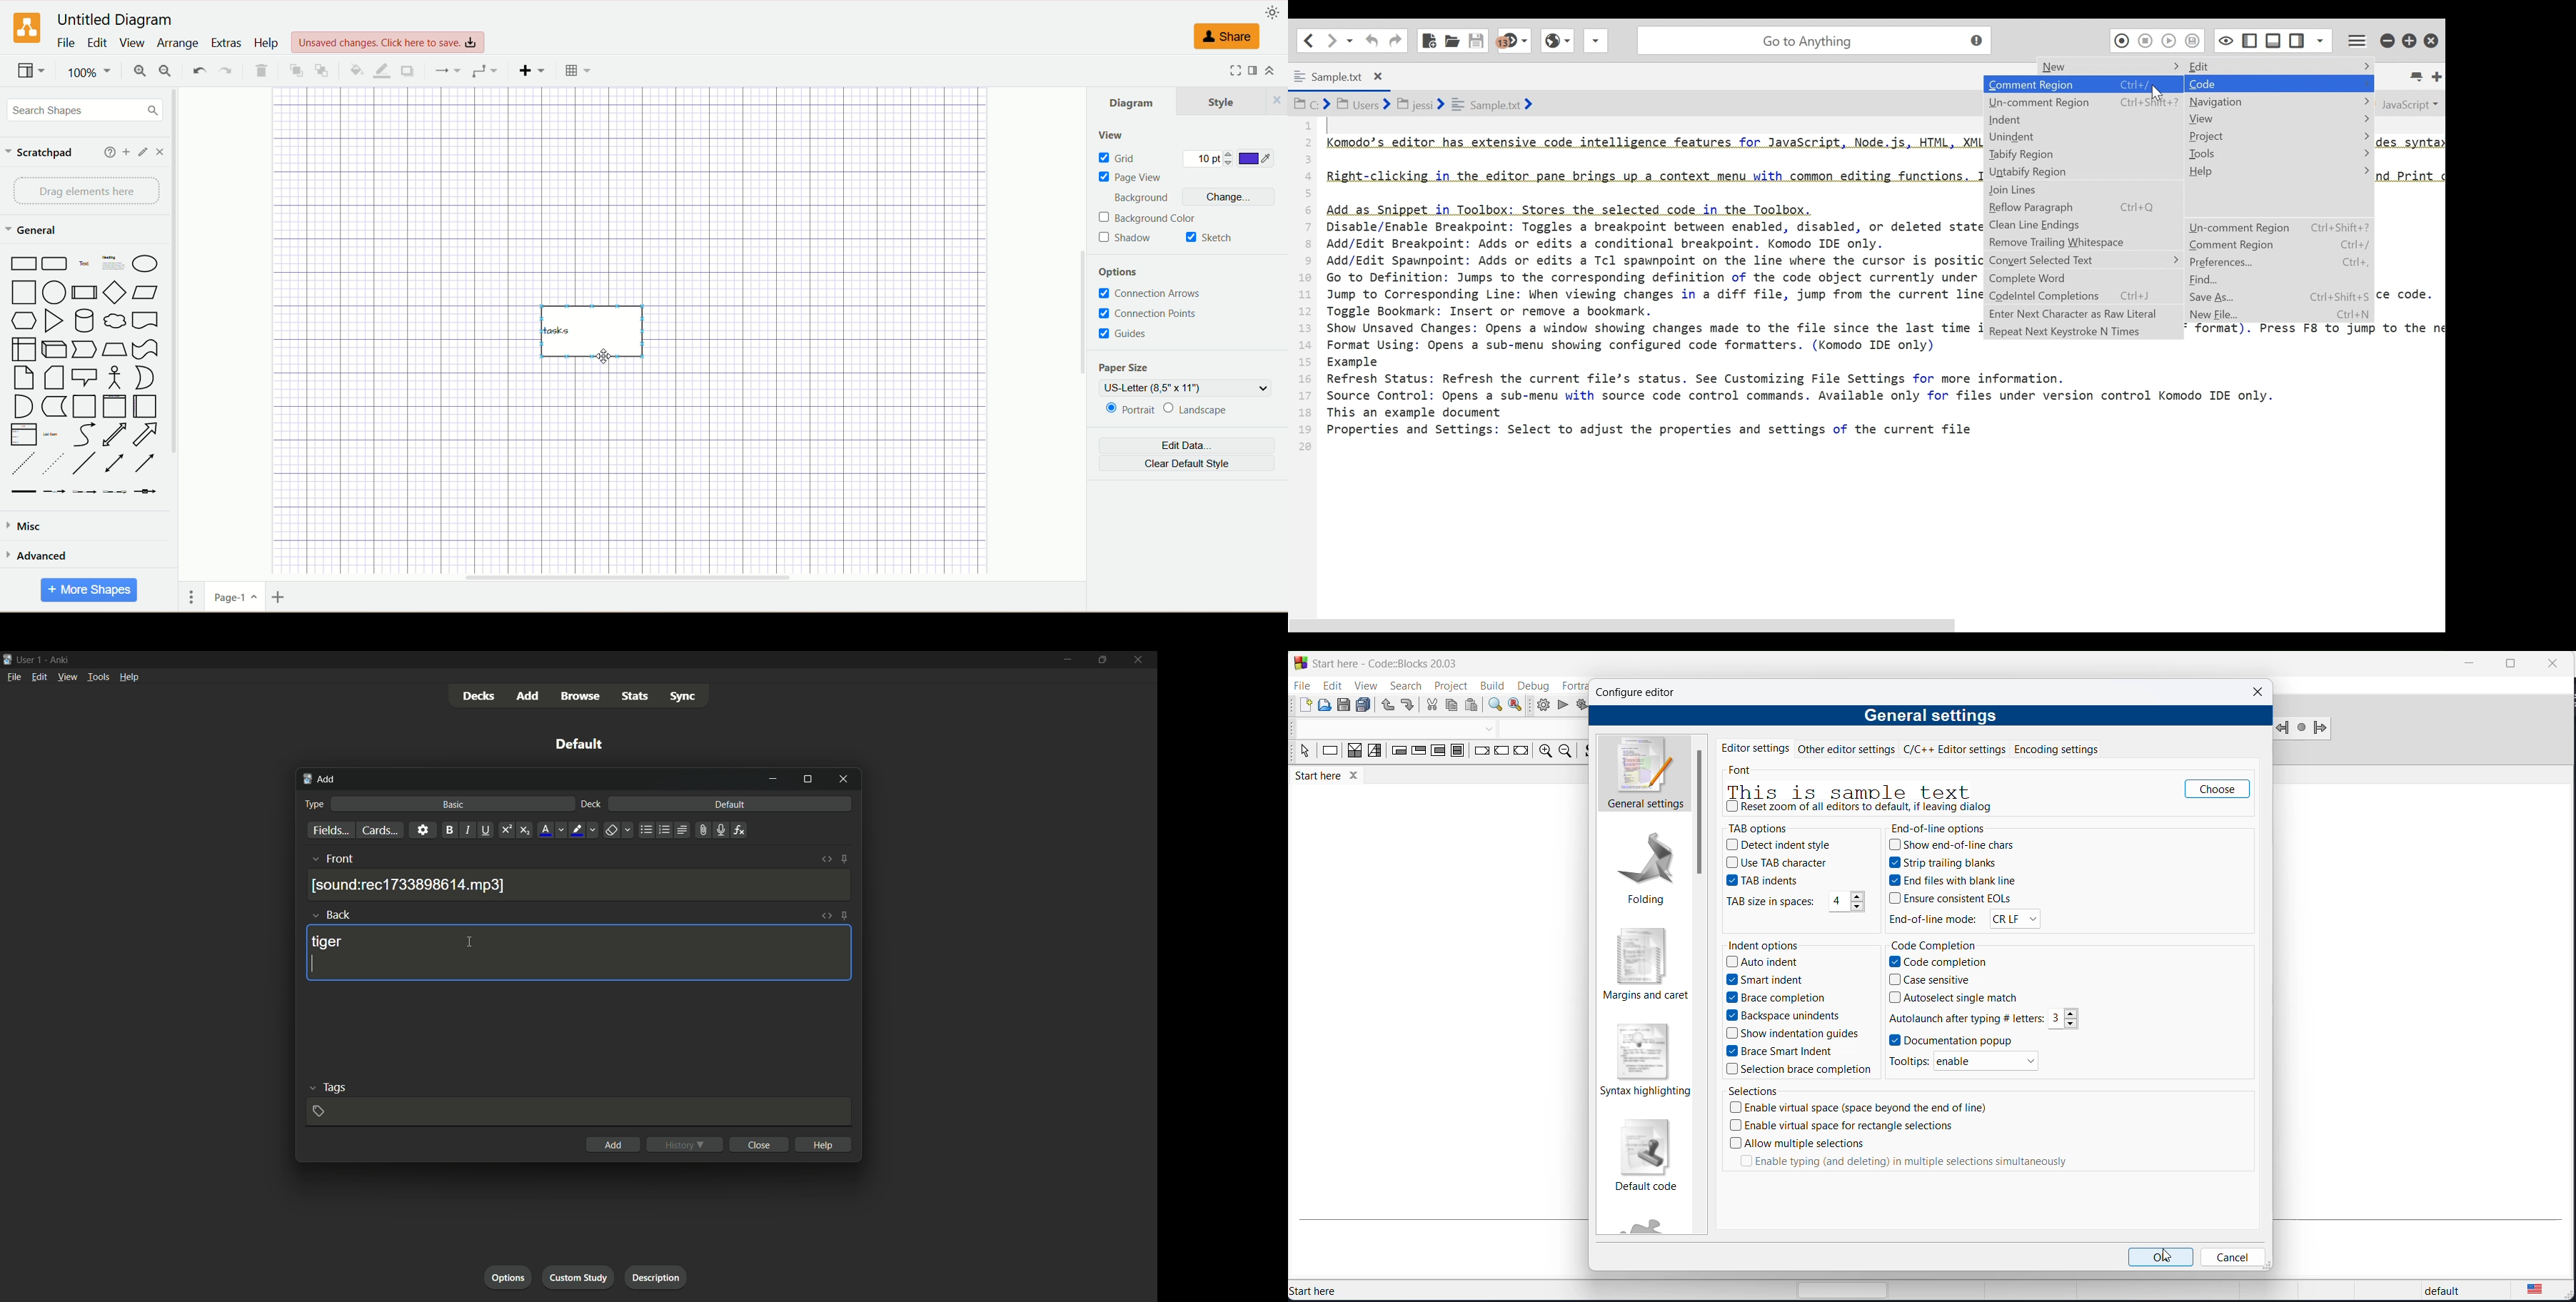  I want to click on allow multiple selections, so click(1798, 1143).